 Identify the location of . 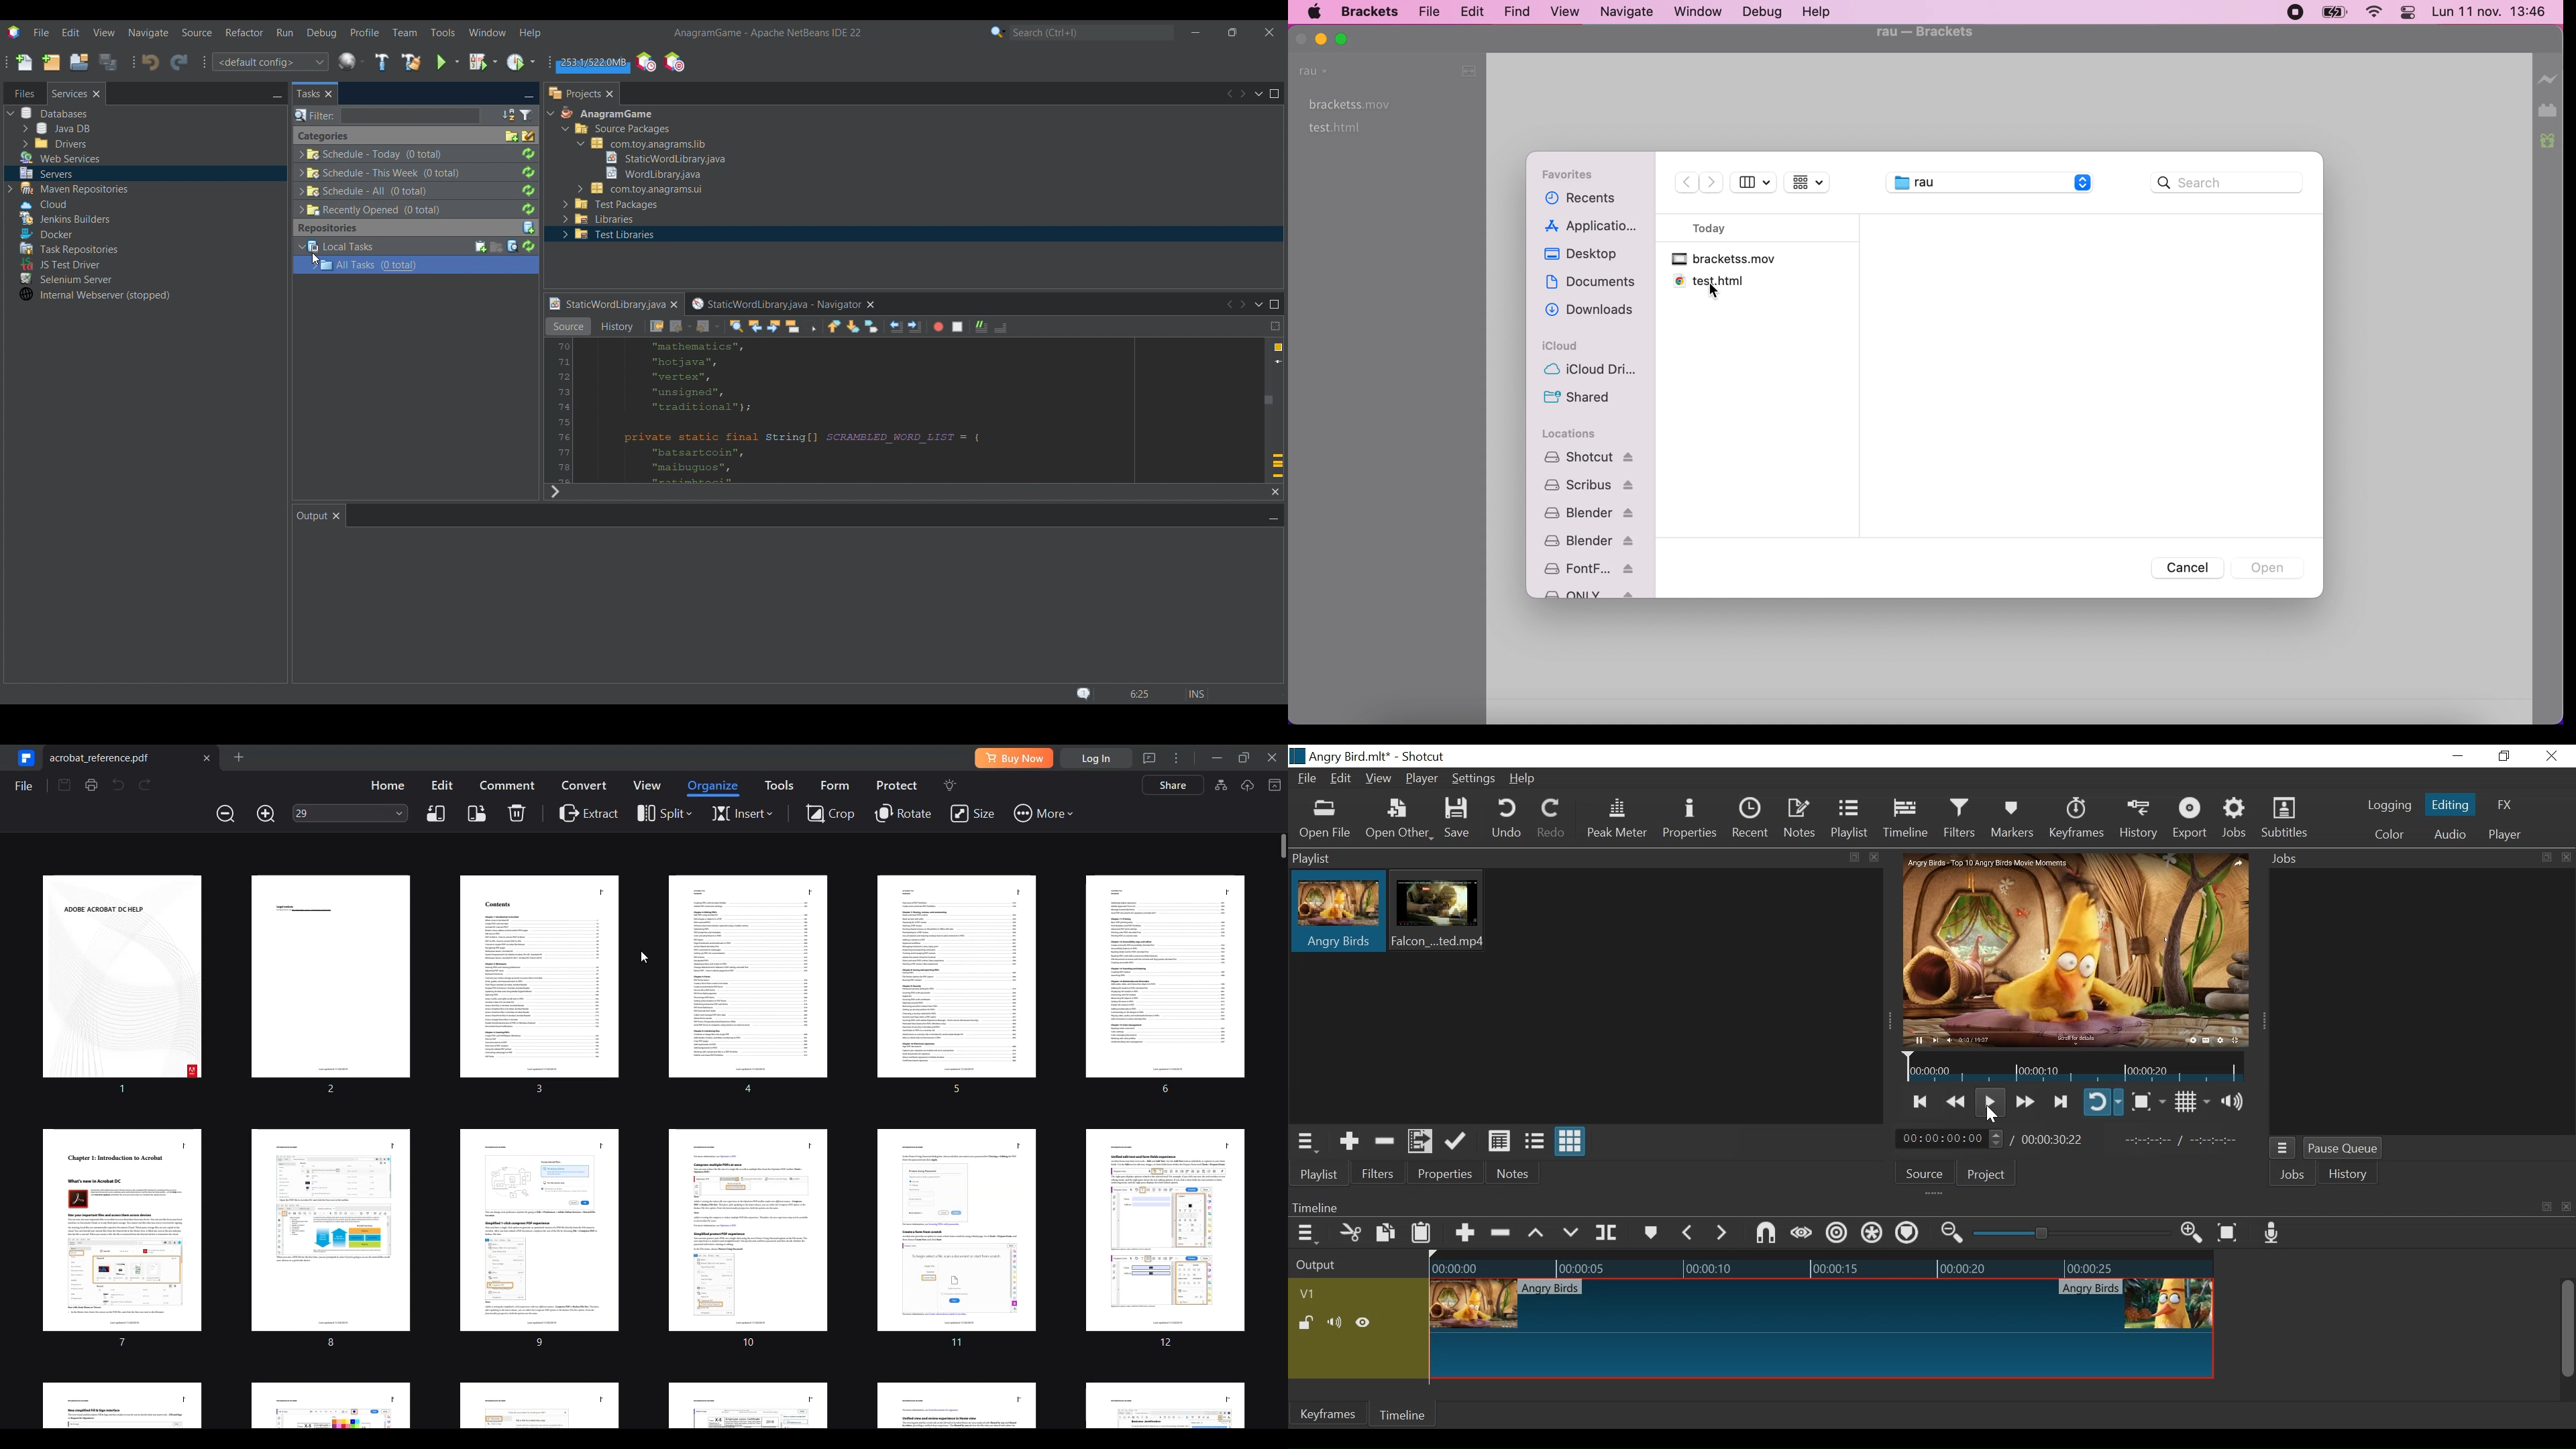
(1933, 1206).